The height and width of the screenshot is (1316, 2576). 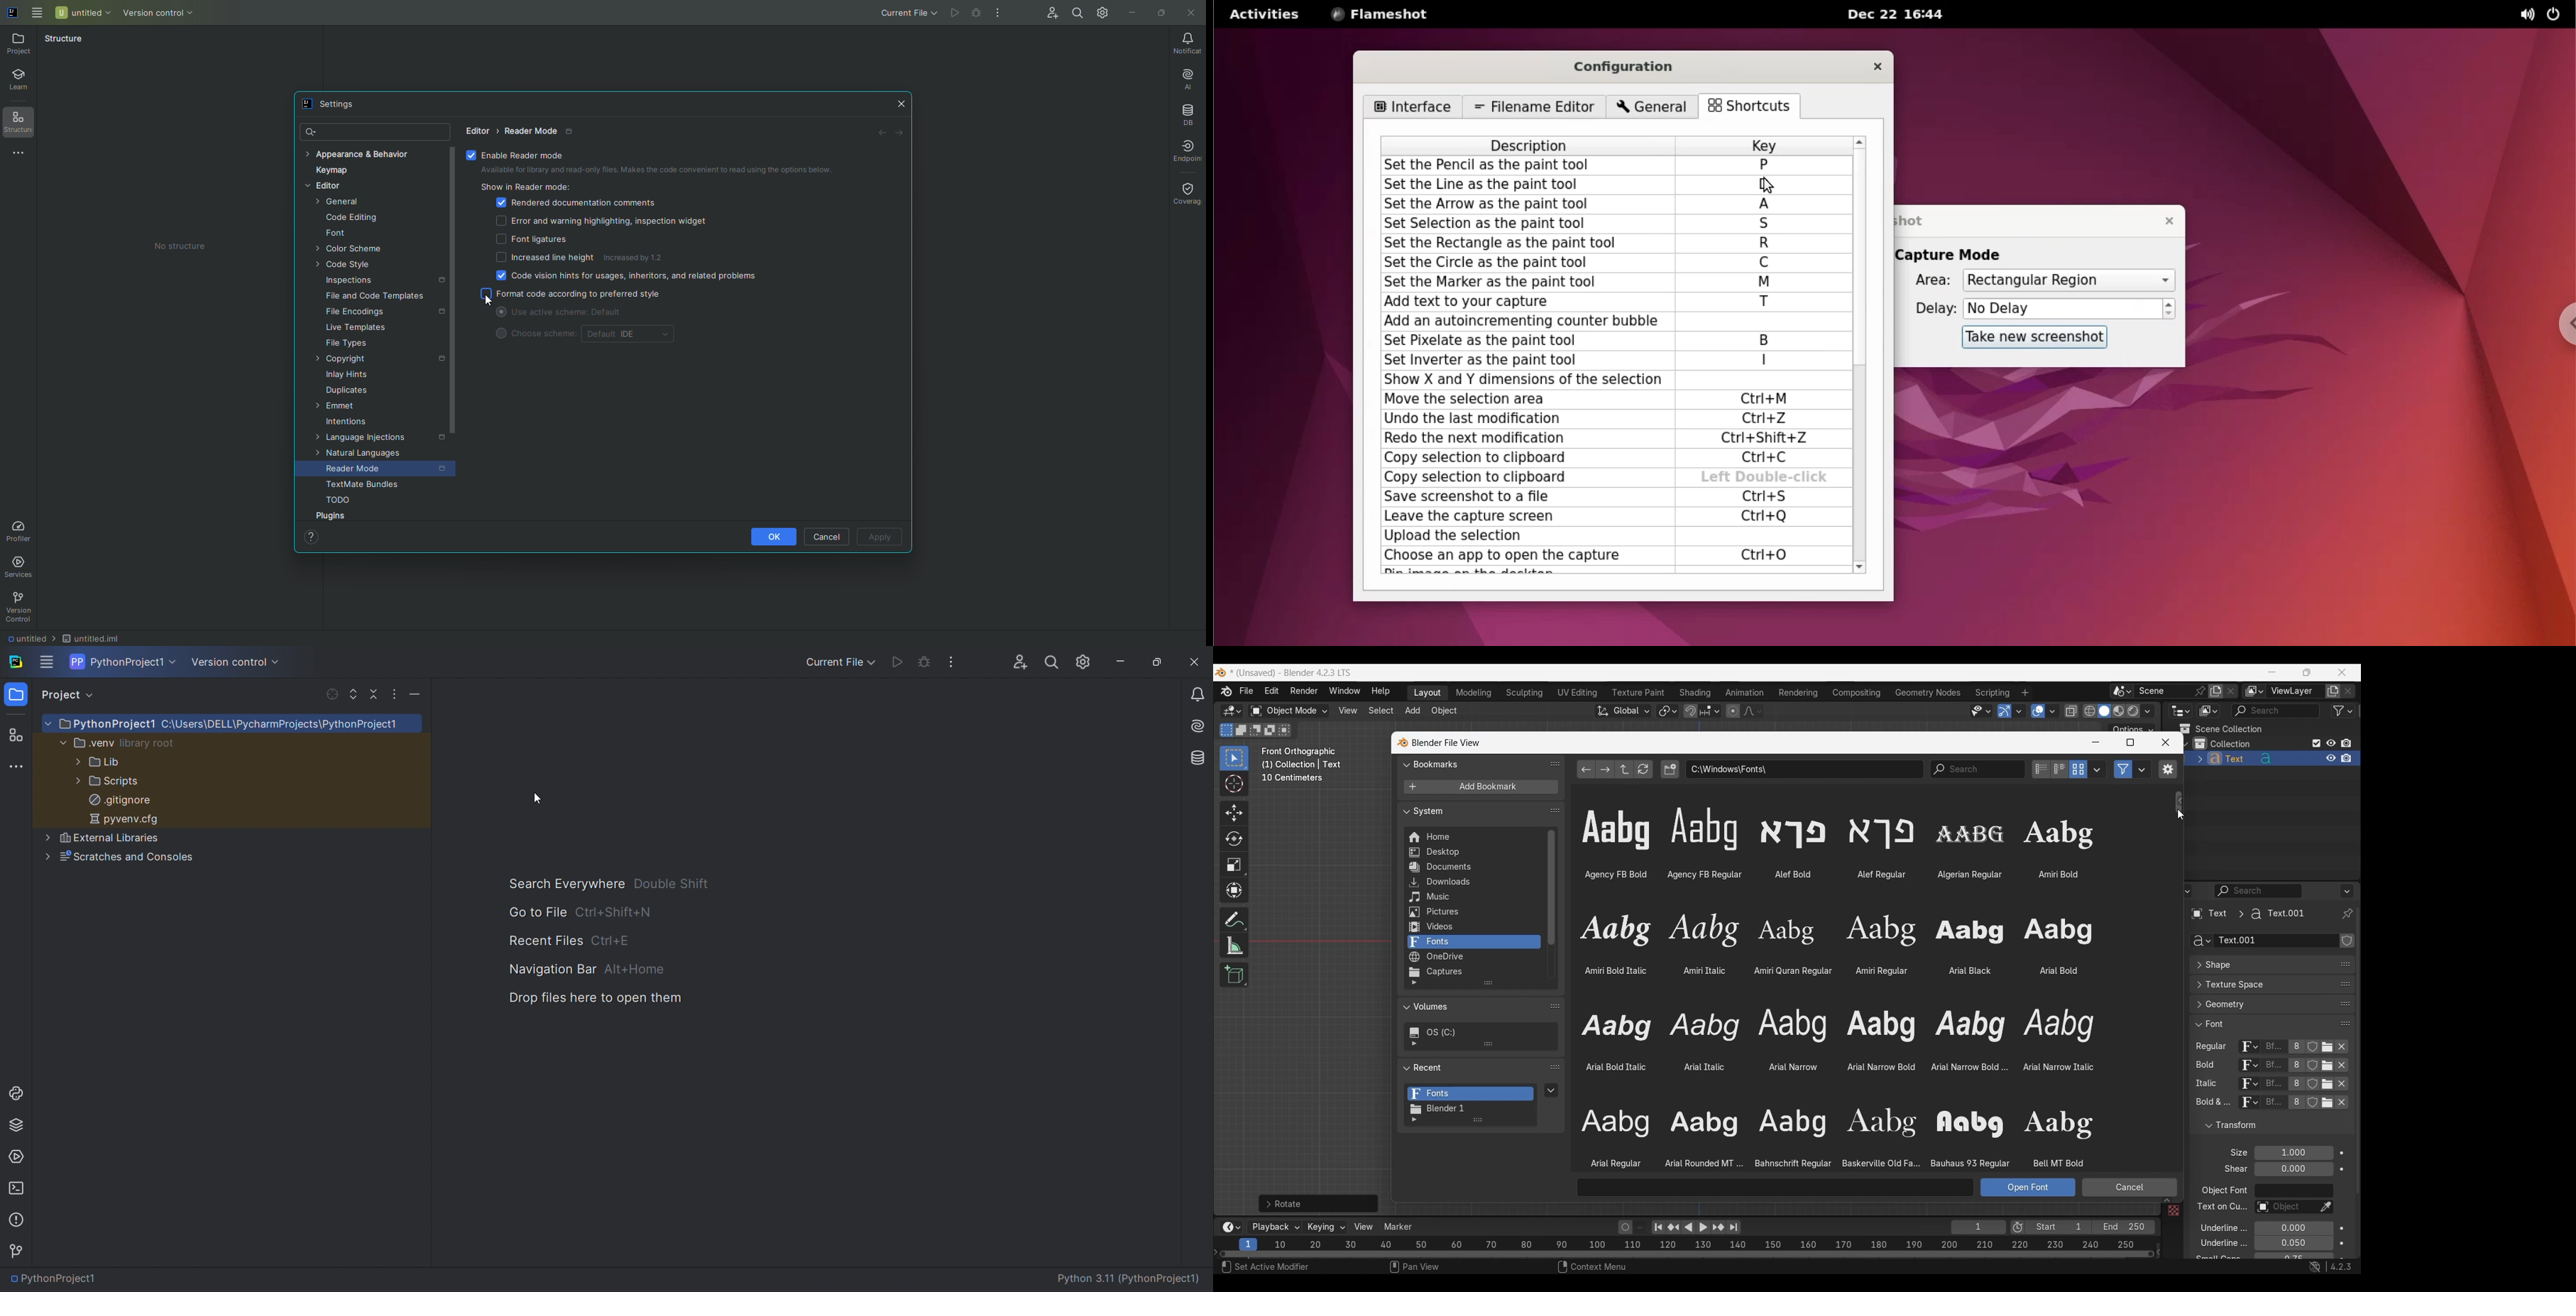 What do you see at coordinates (1318, 1203) in the screenshot?
I see `For further rotation` at bounding box center [1318, 1203].